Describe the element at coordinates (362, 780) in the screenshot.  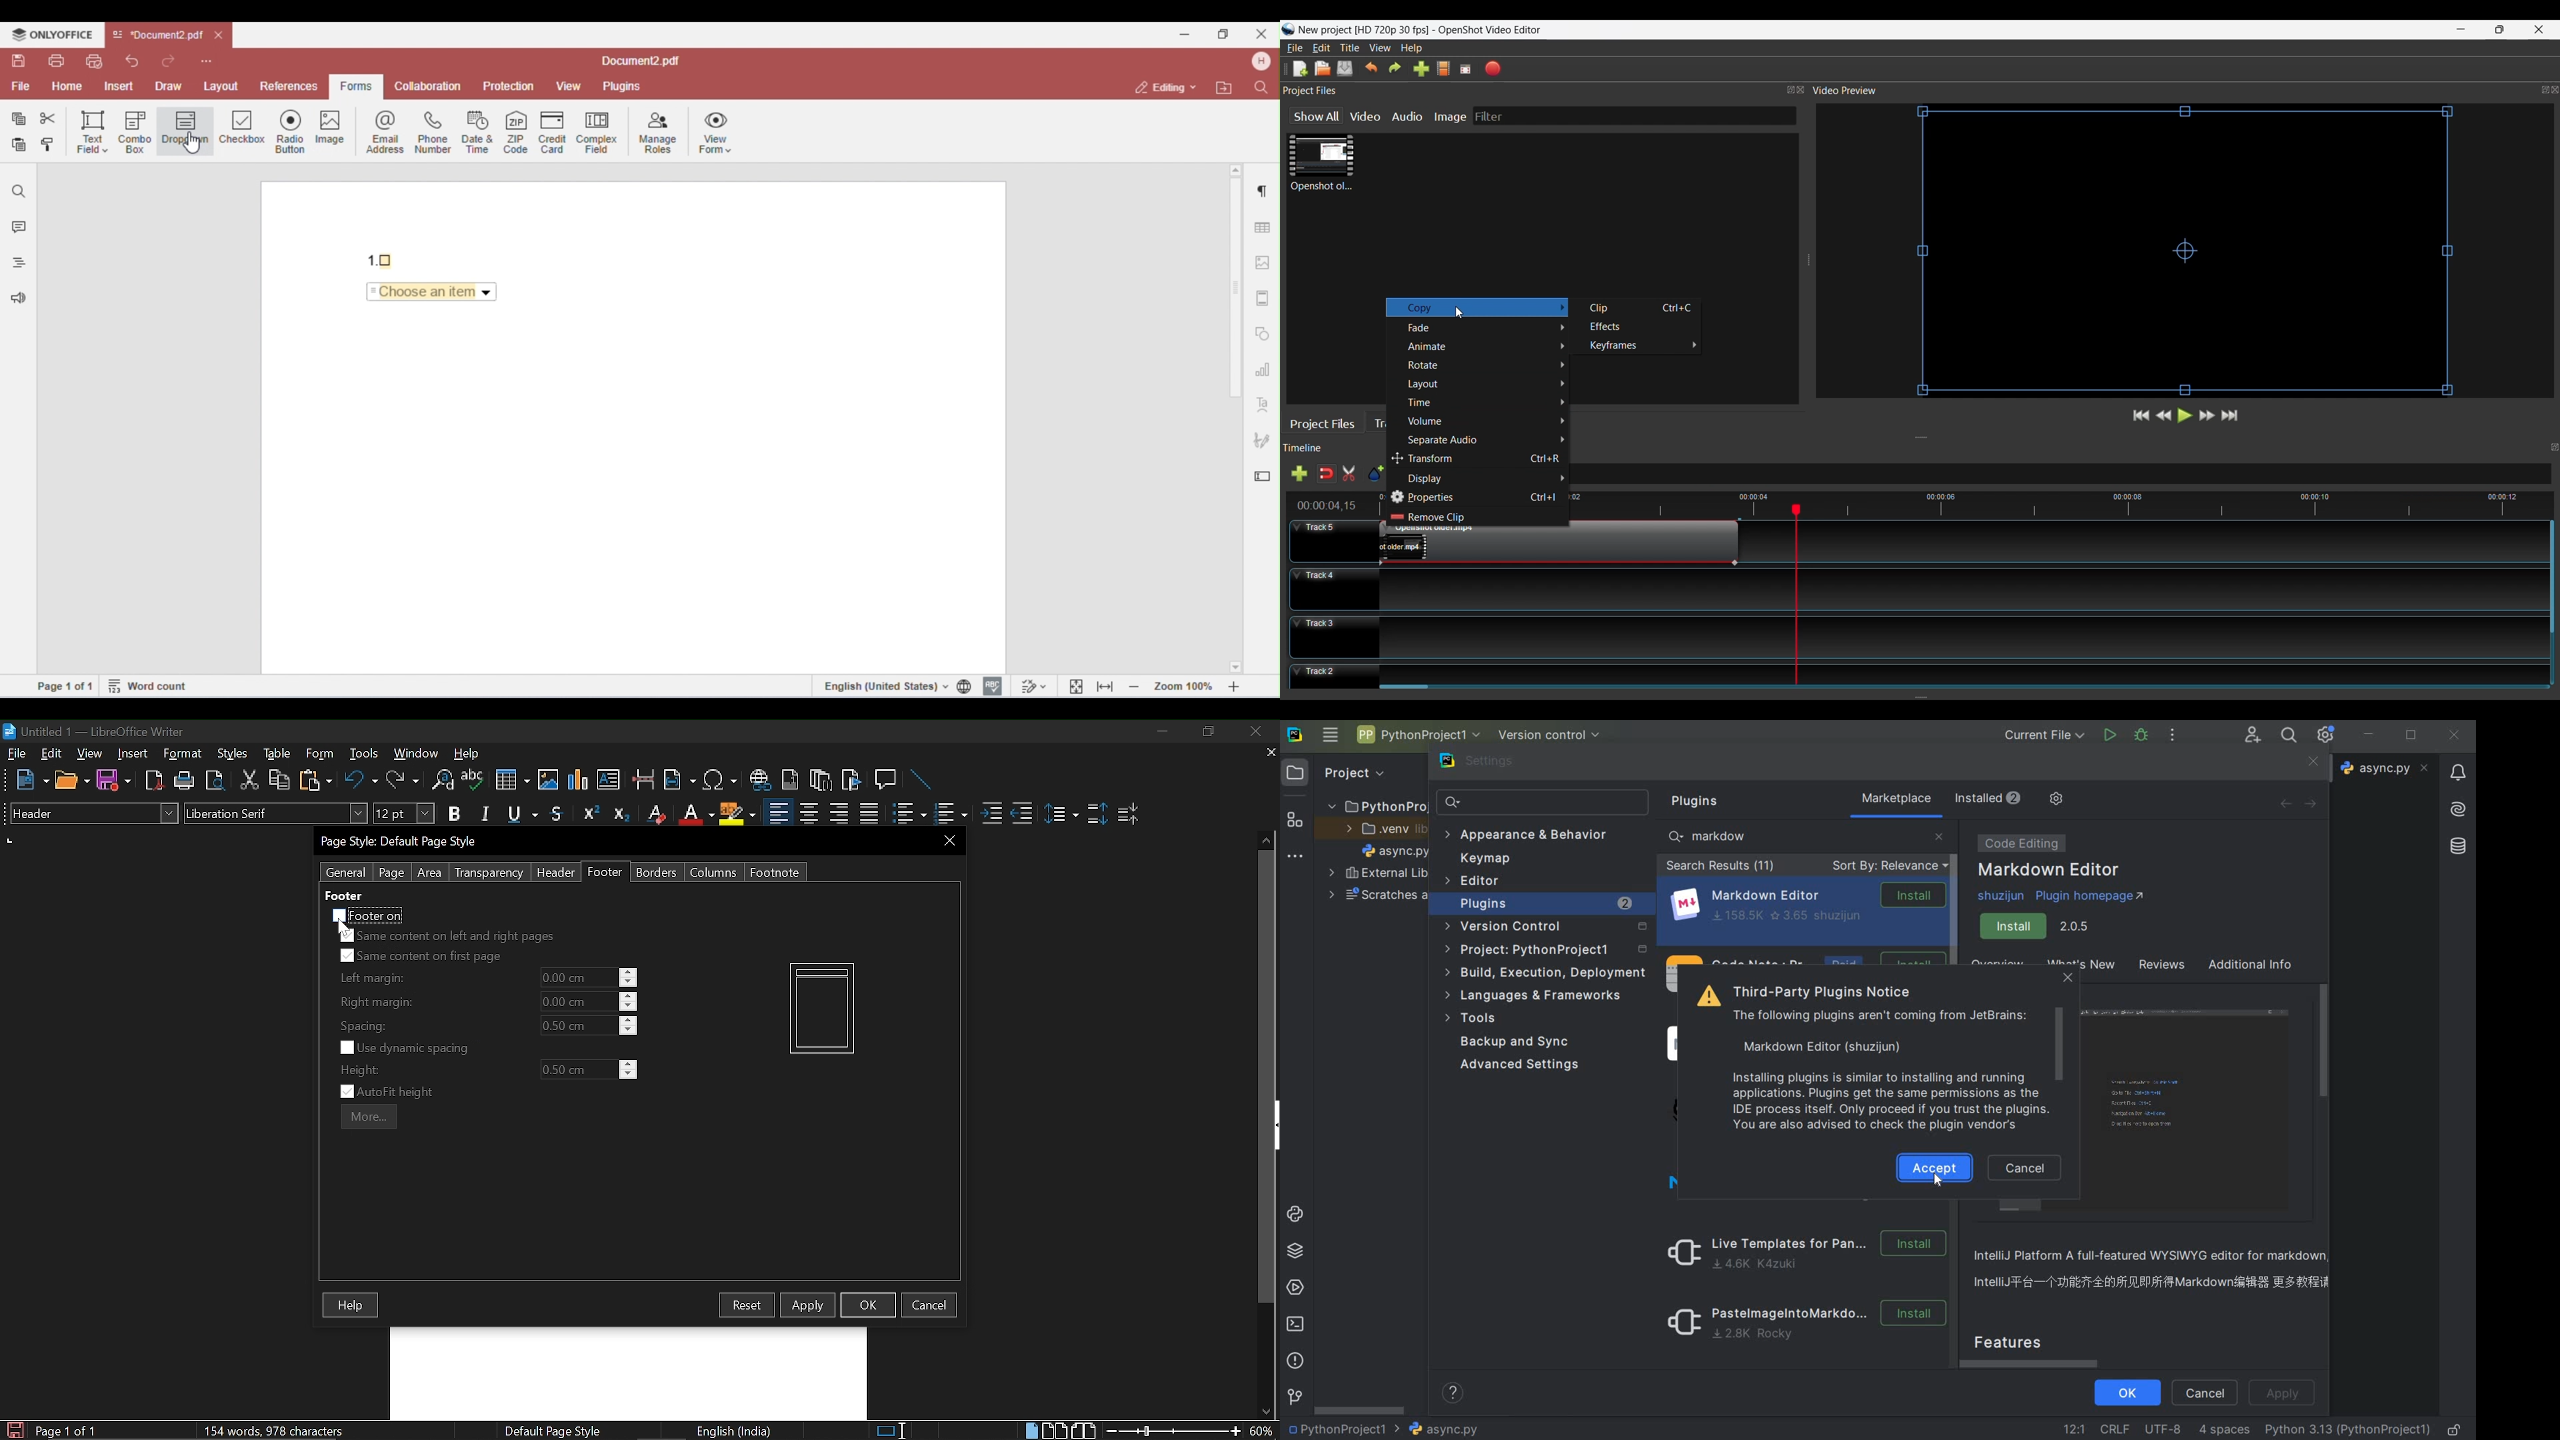
I see `Undo` at that location.